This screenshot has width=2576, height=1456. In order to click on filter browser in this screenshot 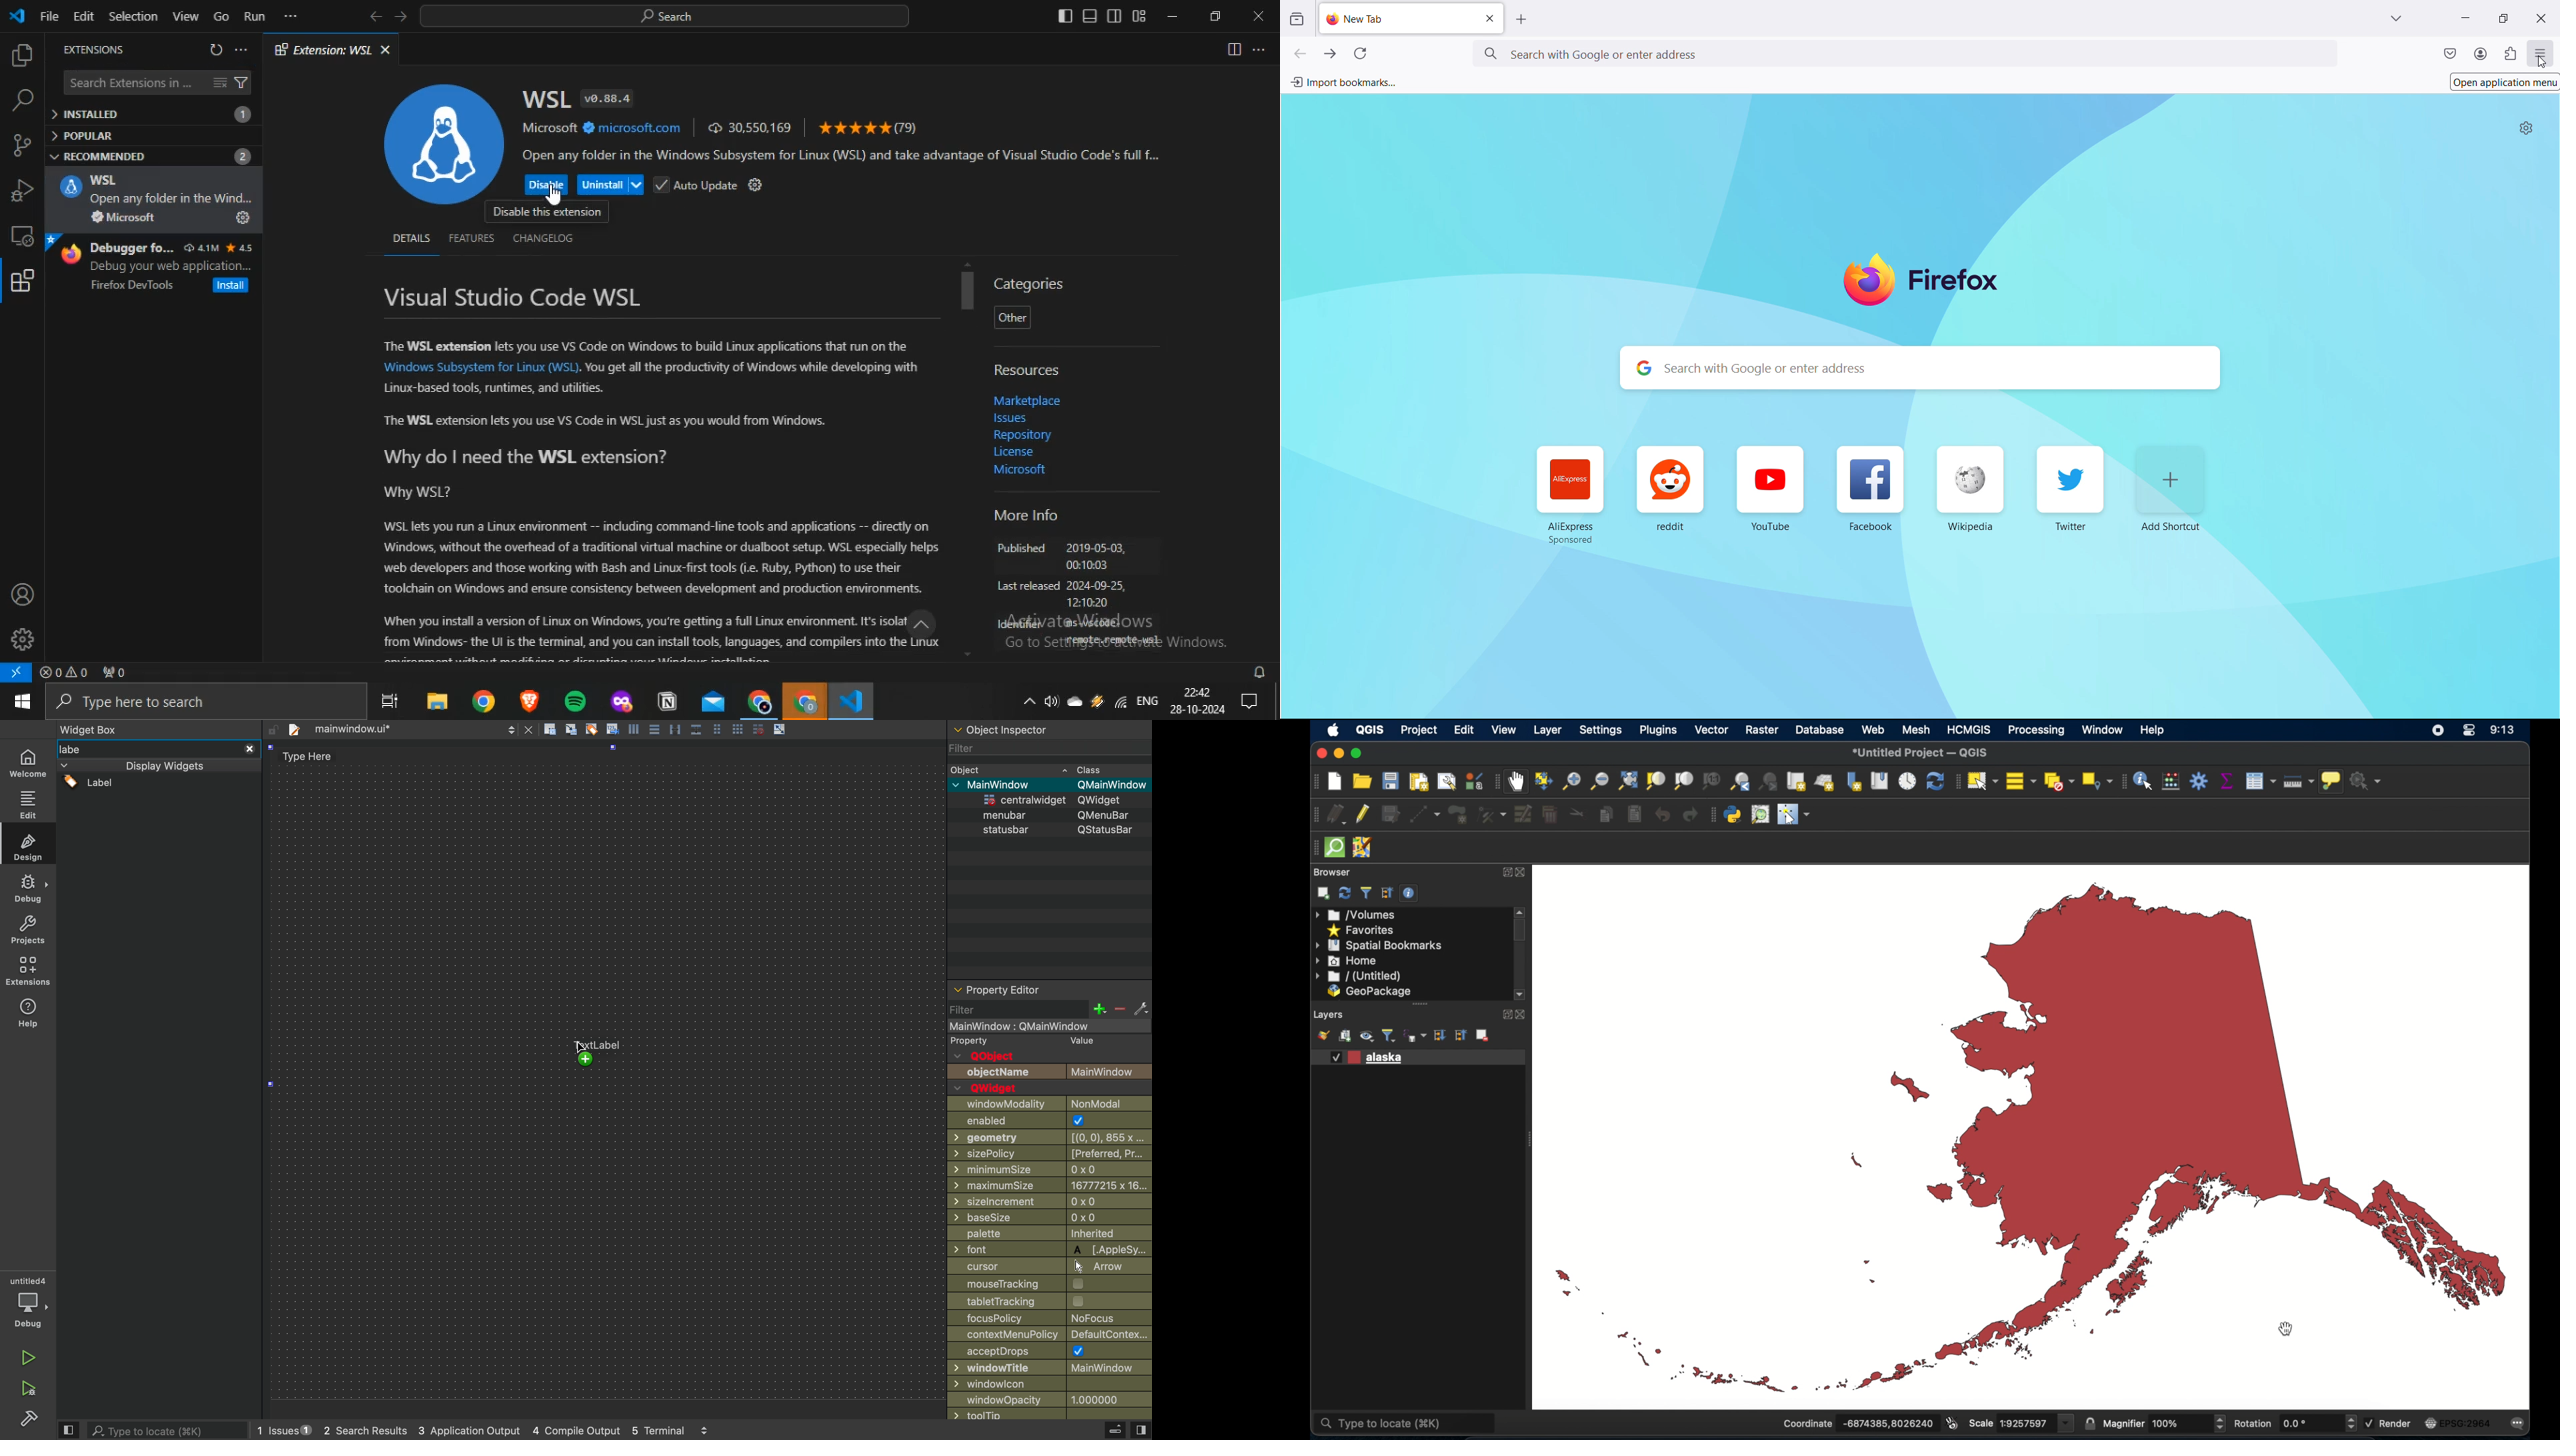, I will do `click(1365, 893)`.